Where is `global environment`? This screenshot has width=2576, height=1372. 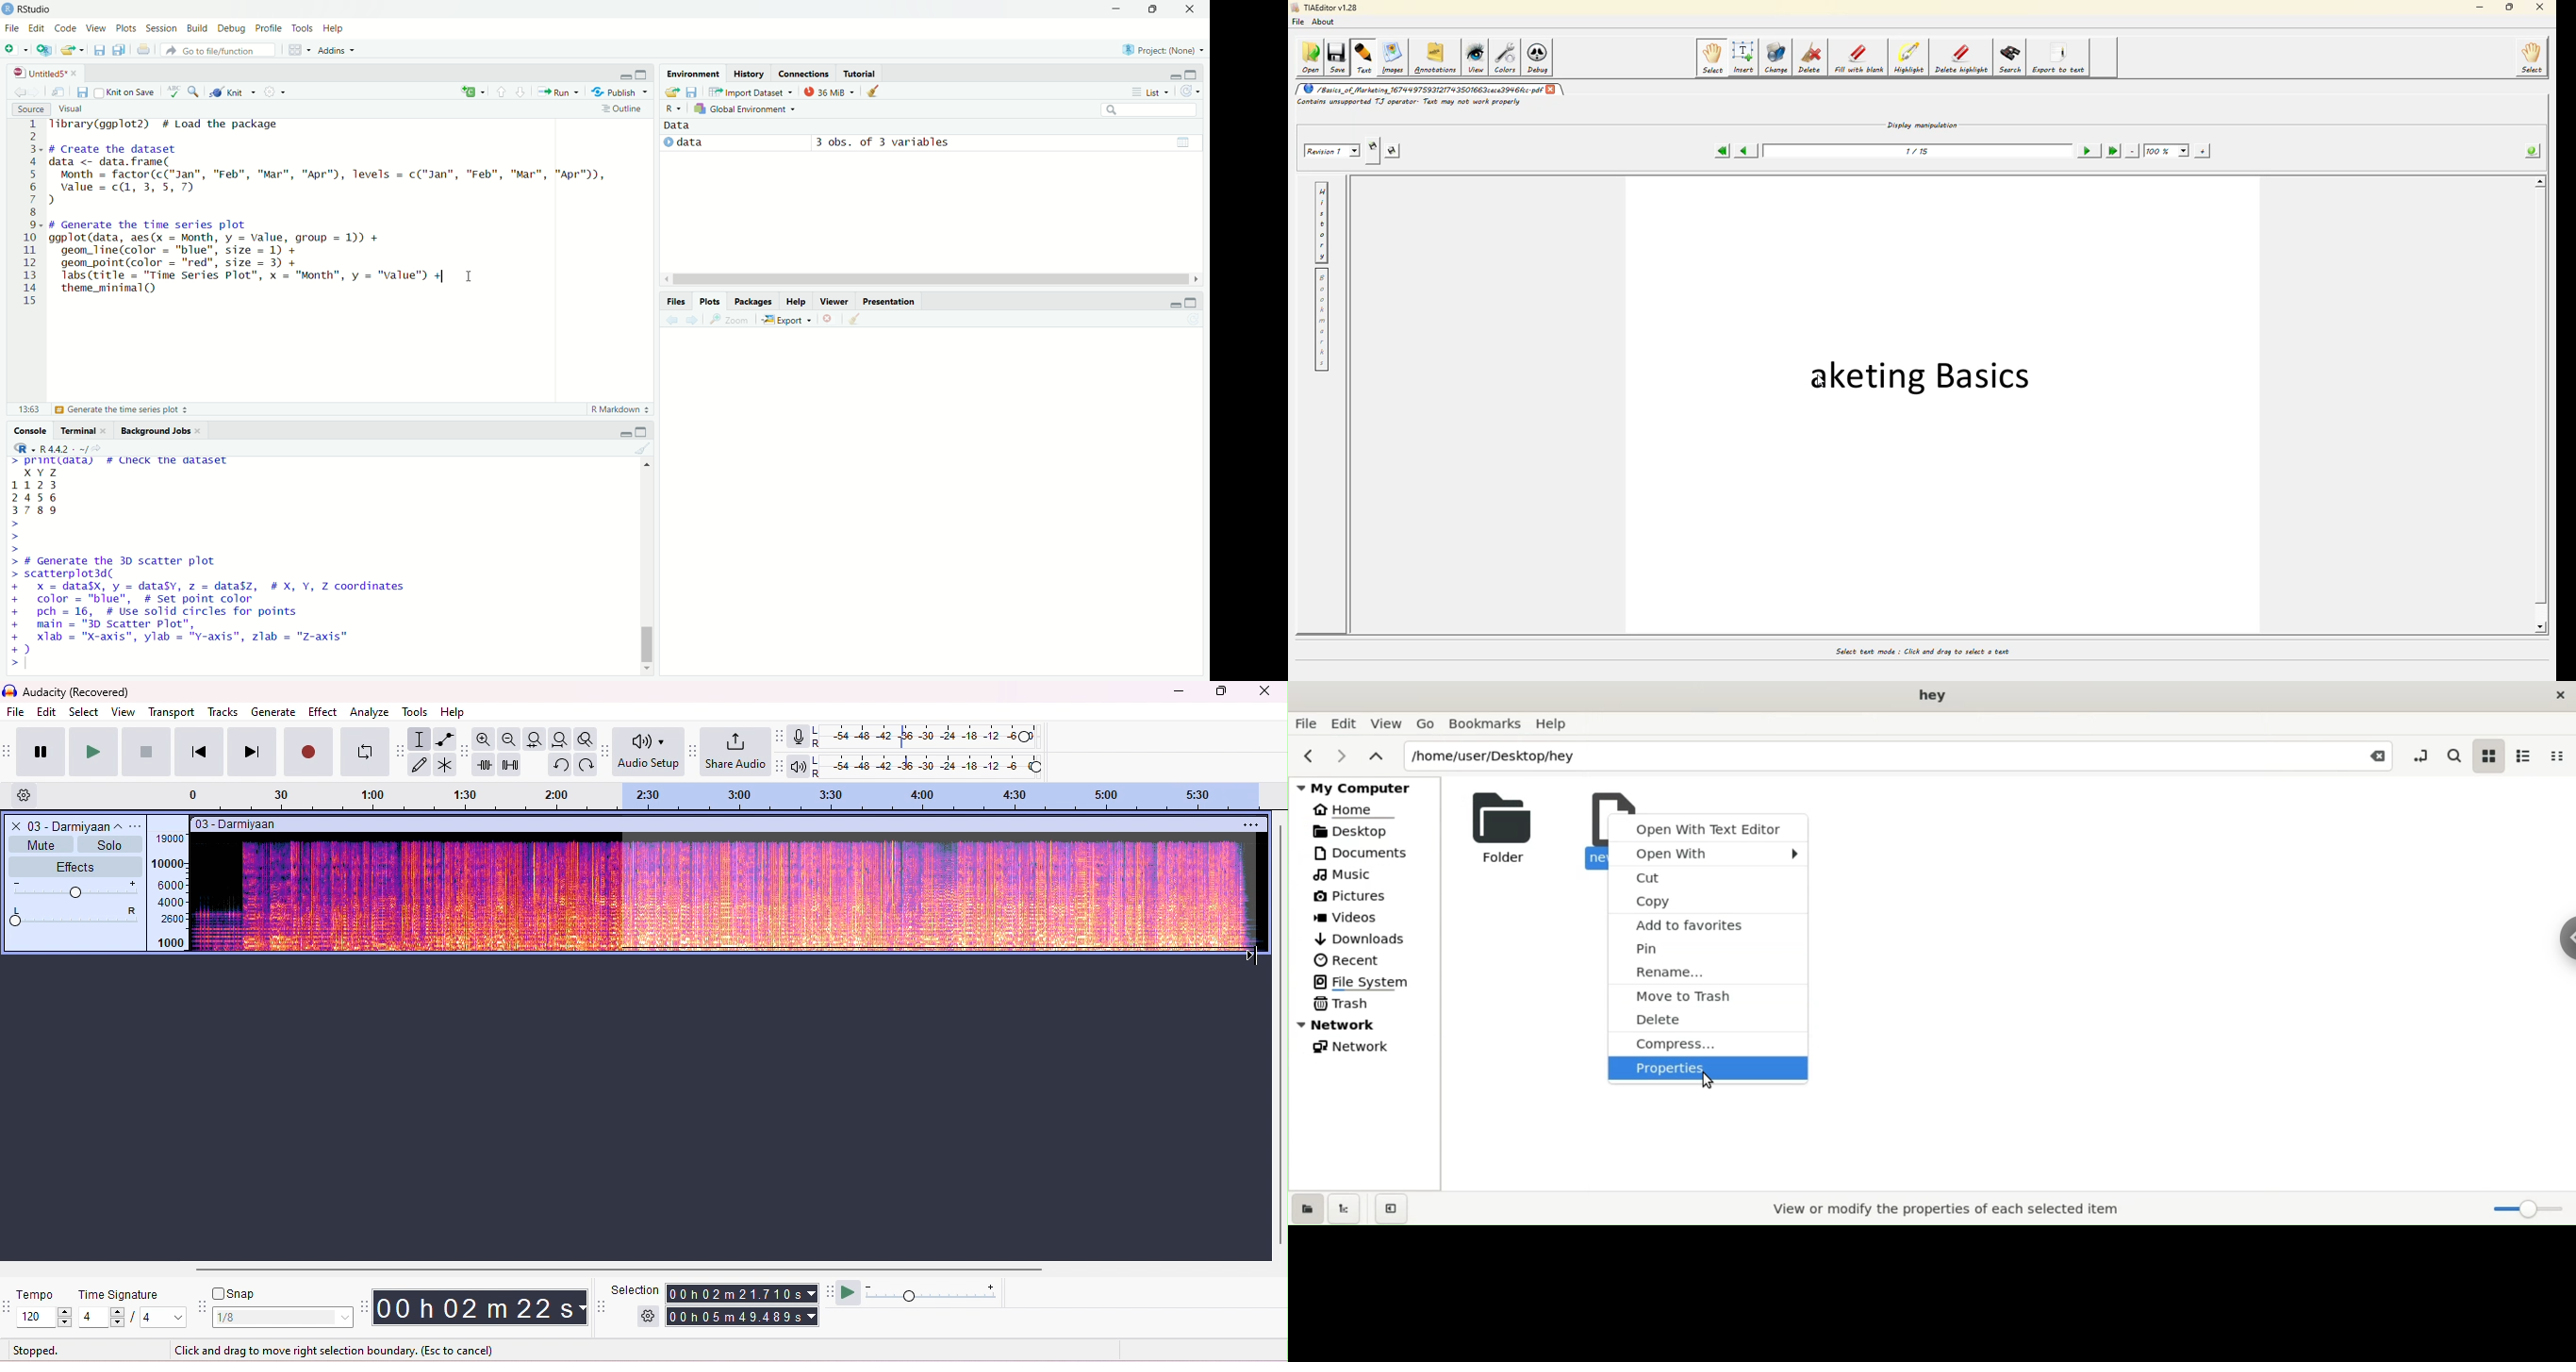 global environment is located at coordinates (748, 110).